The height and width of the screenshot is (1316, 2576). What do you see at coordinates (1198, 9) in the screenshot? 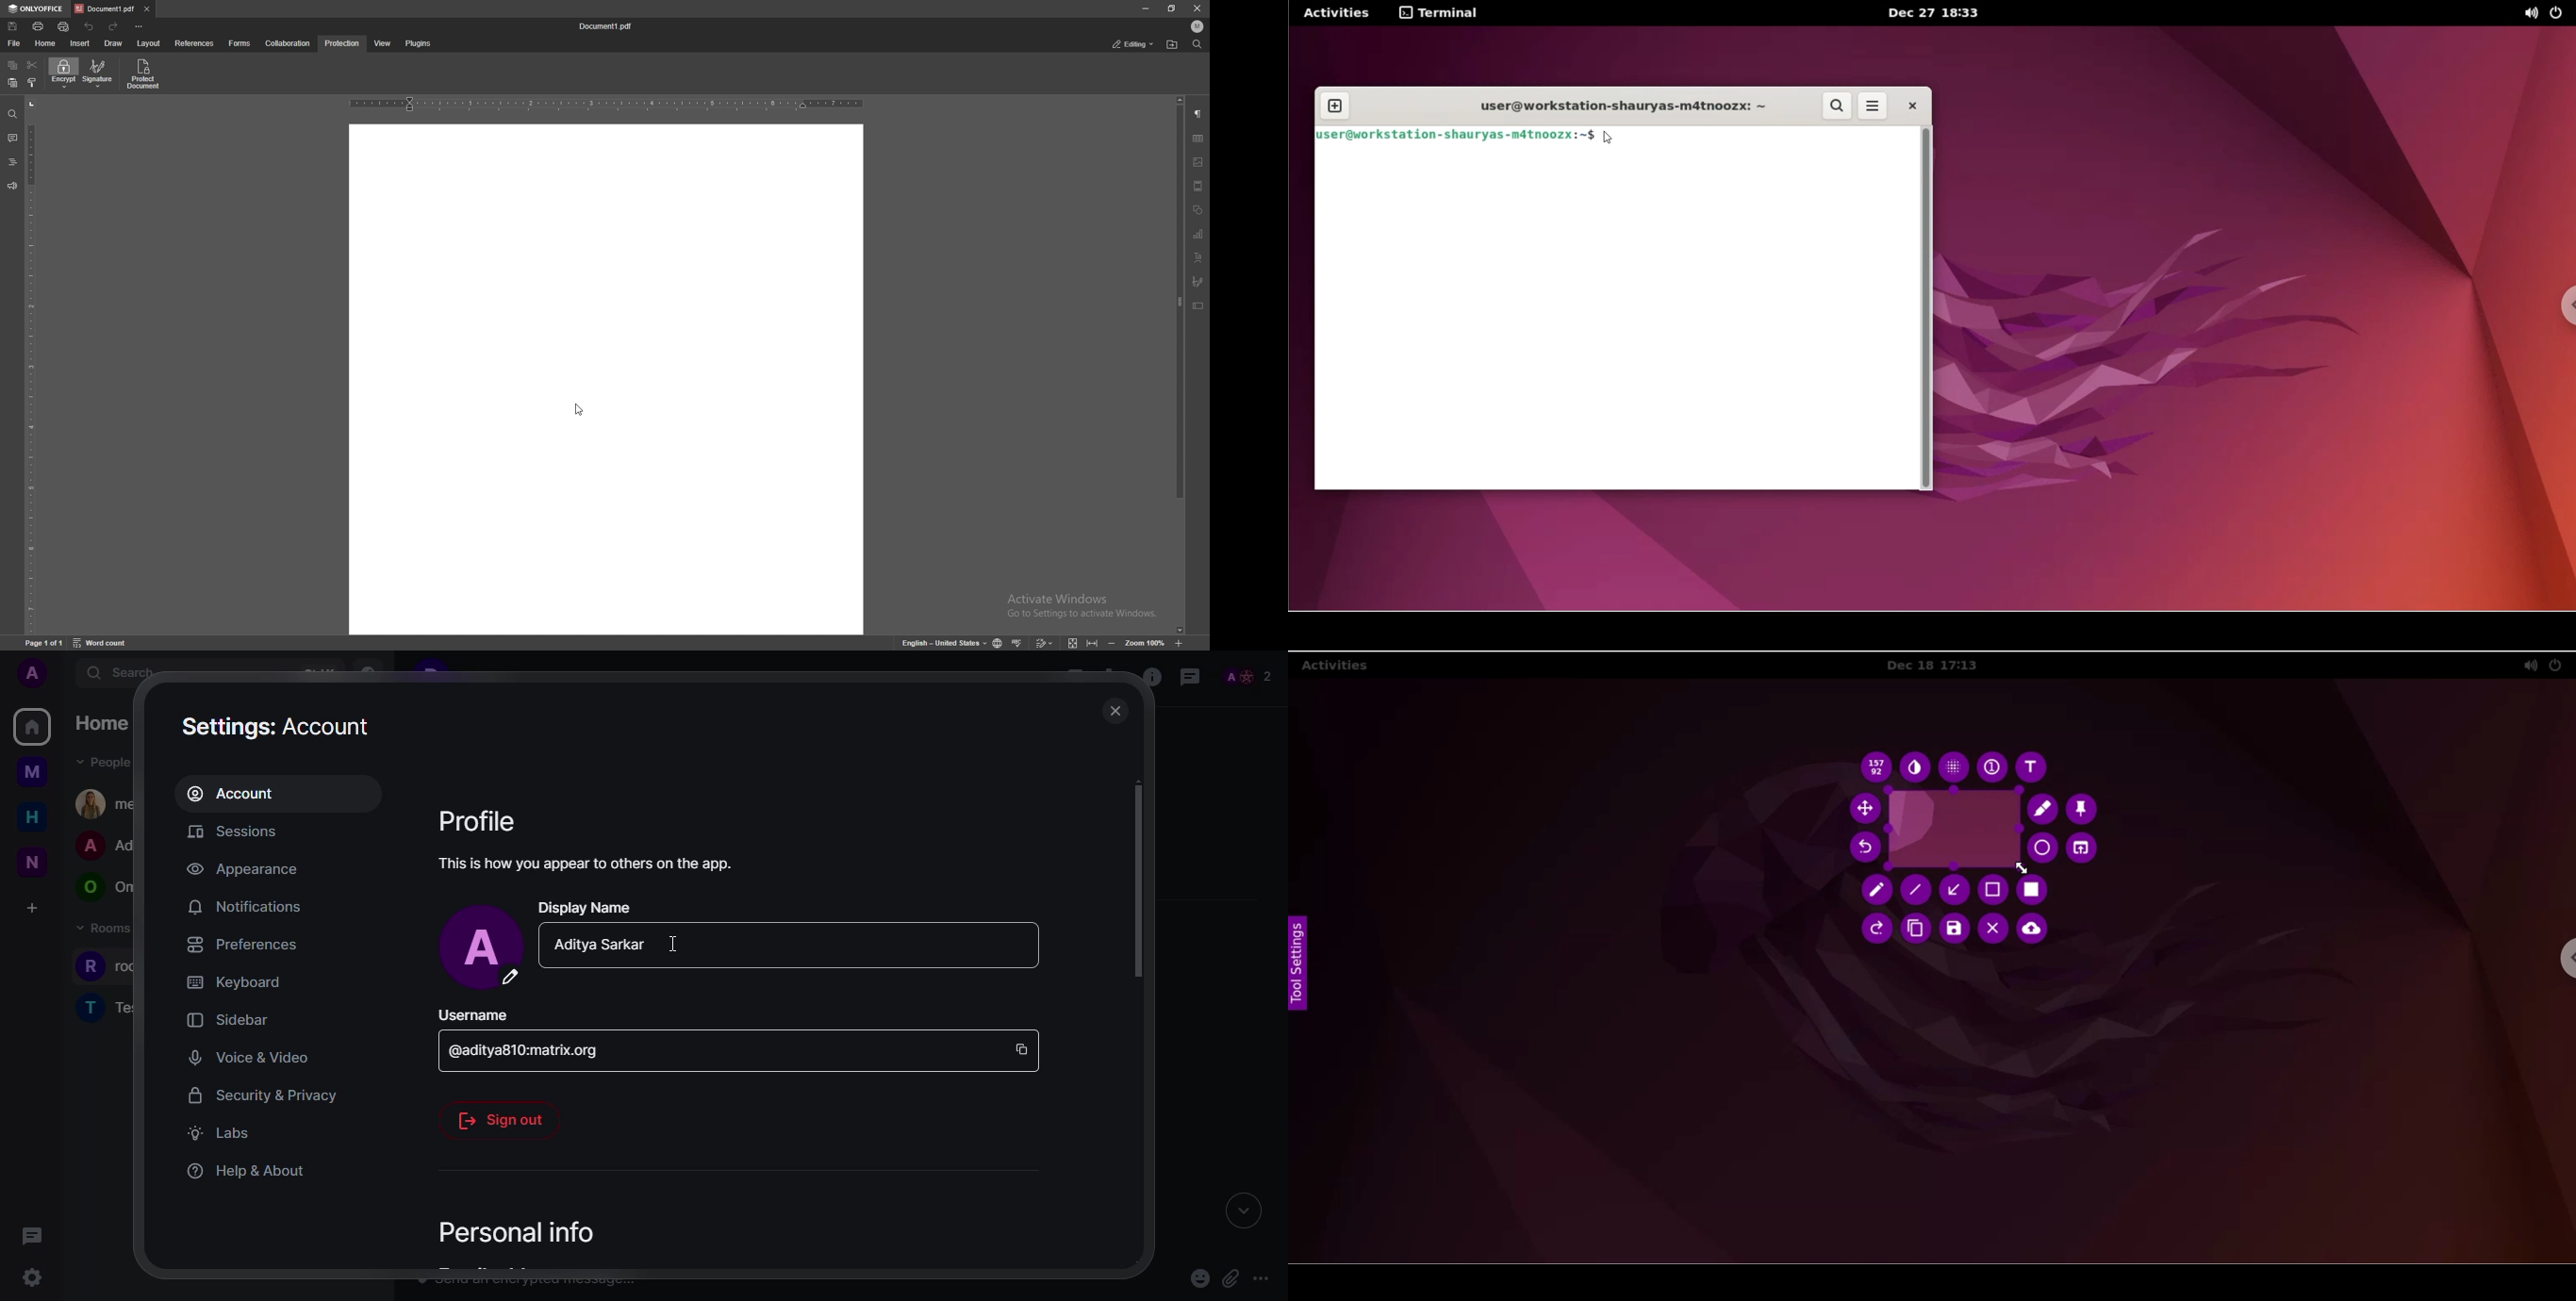
I see `close` at bounding box center [1198, 9].